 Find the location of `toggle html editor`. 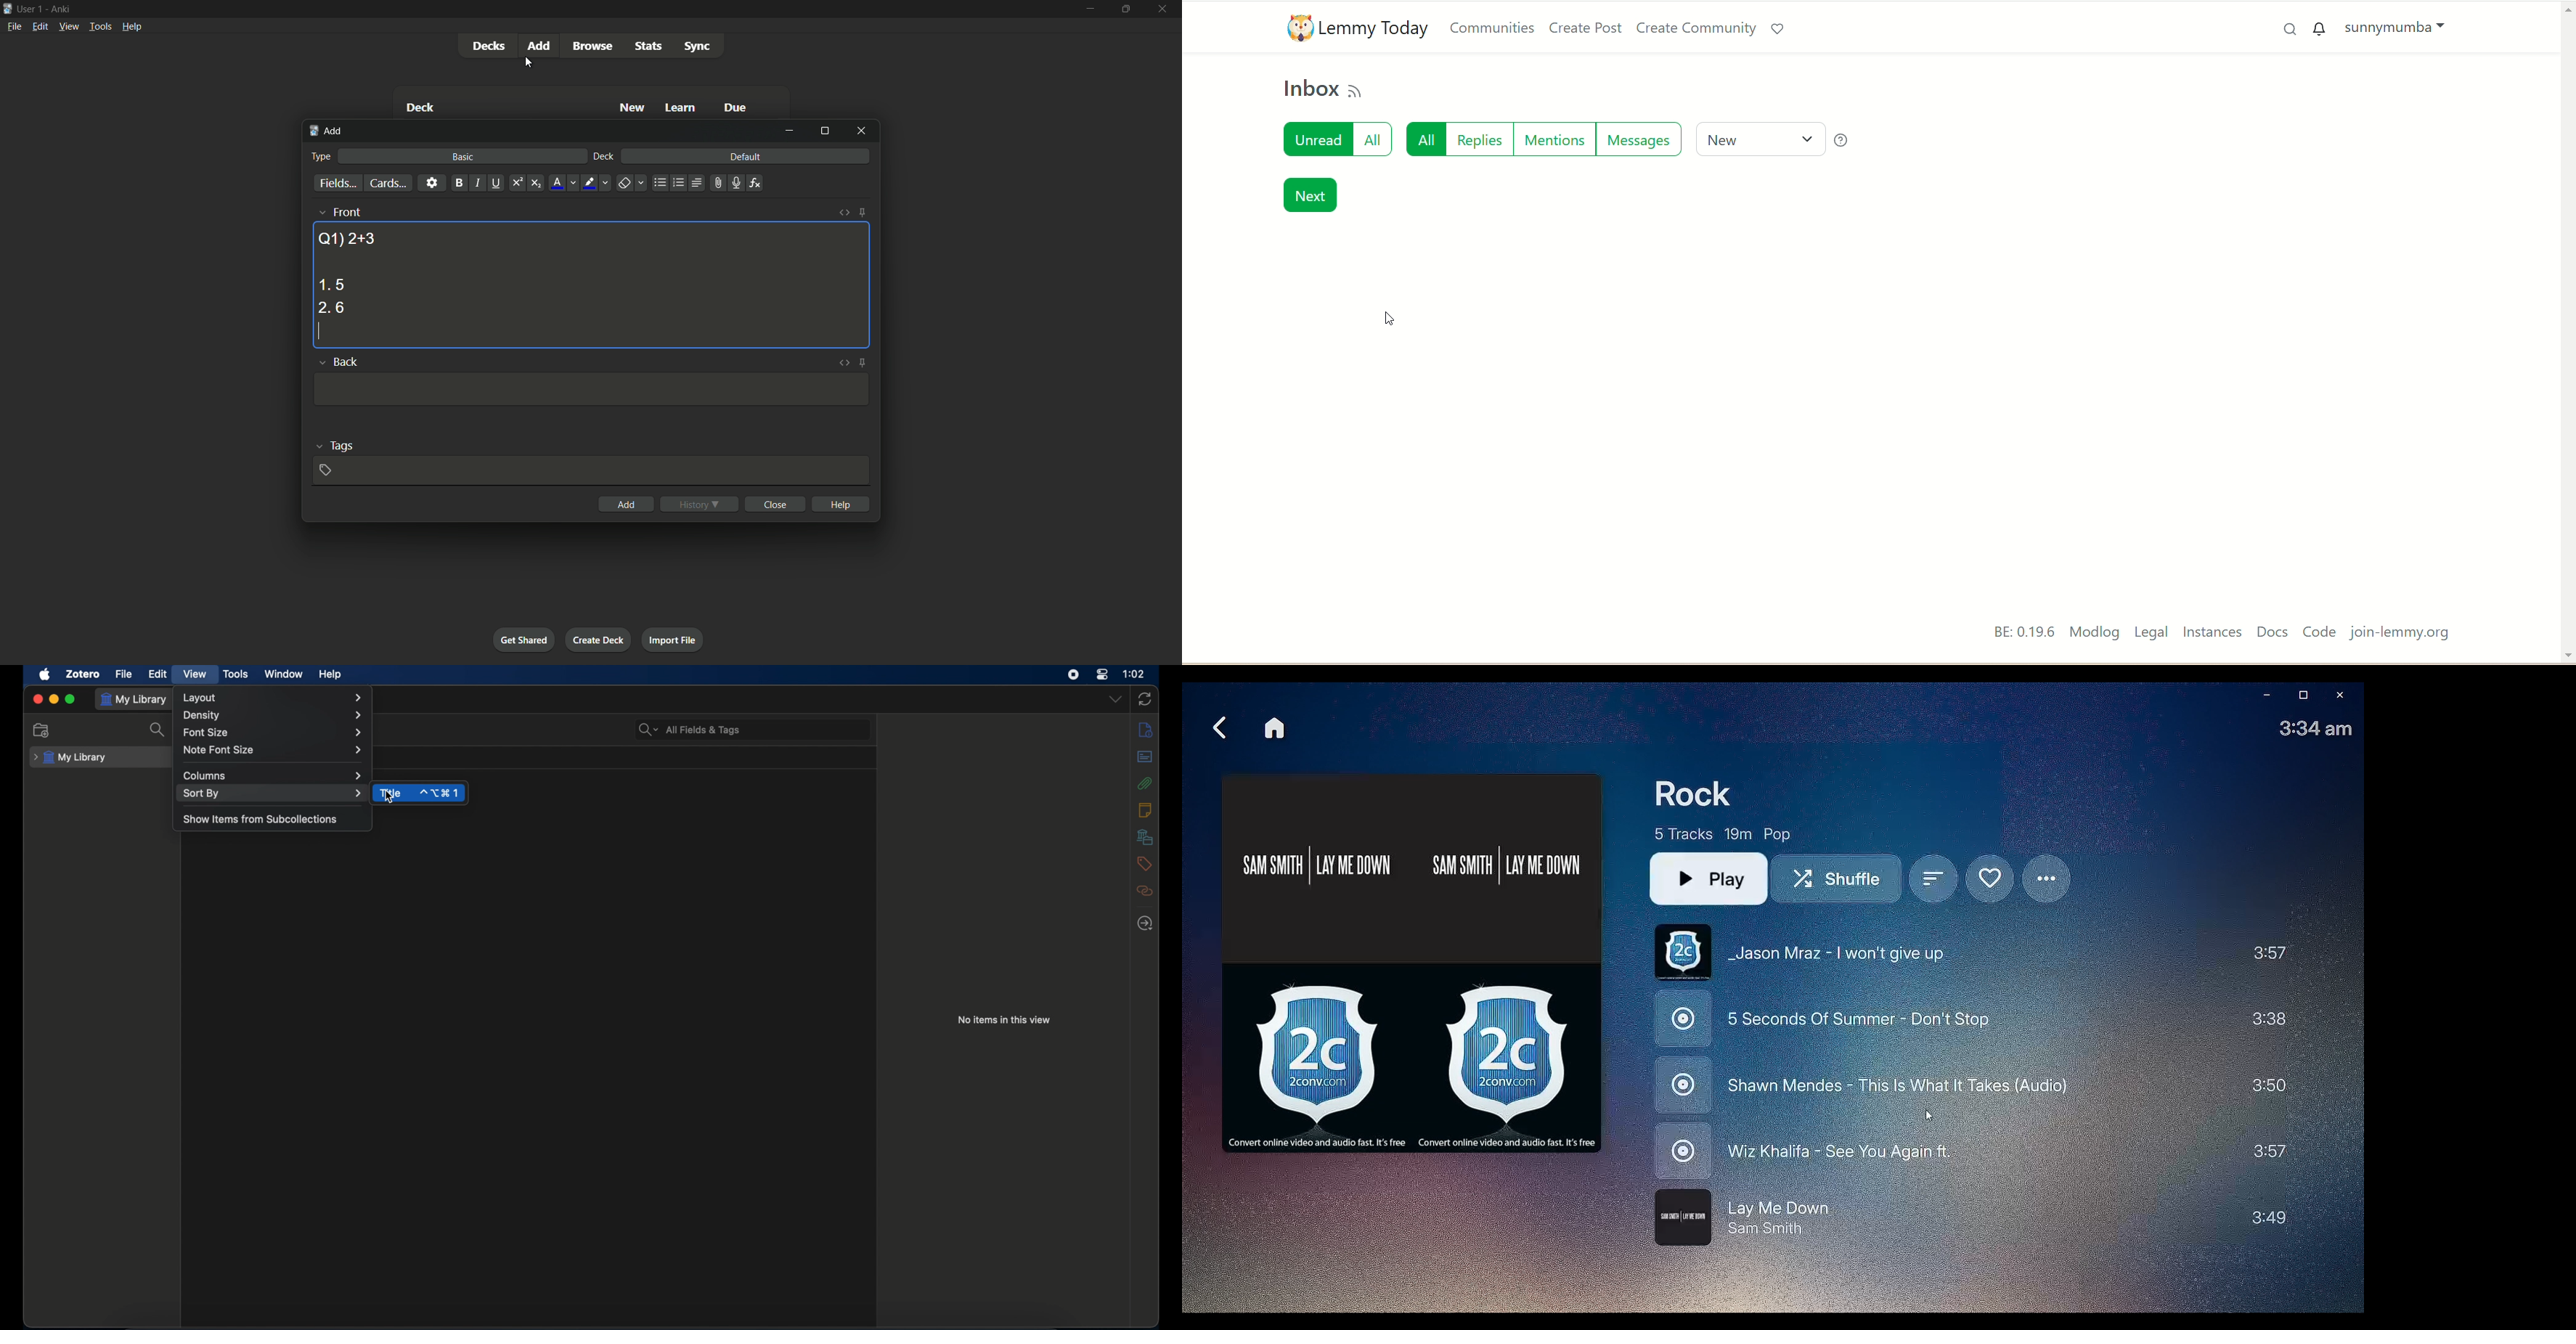

toggle html editor is located at coordinates (845, 212).